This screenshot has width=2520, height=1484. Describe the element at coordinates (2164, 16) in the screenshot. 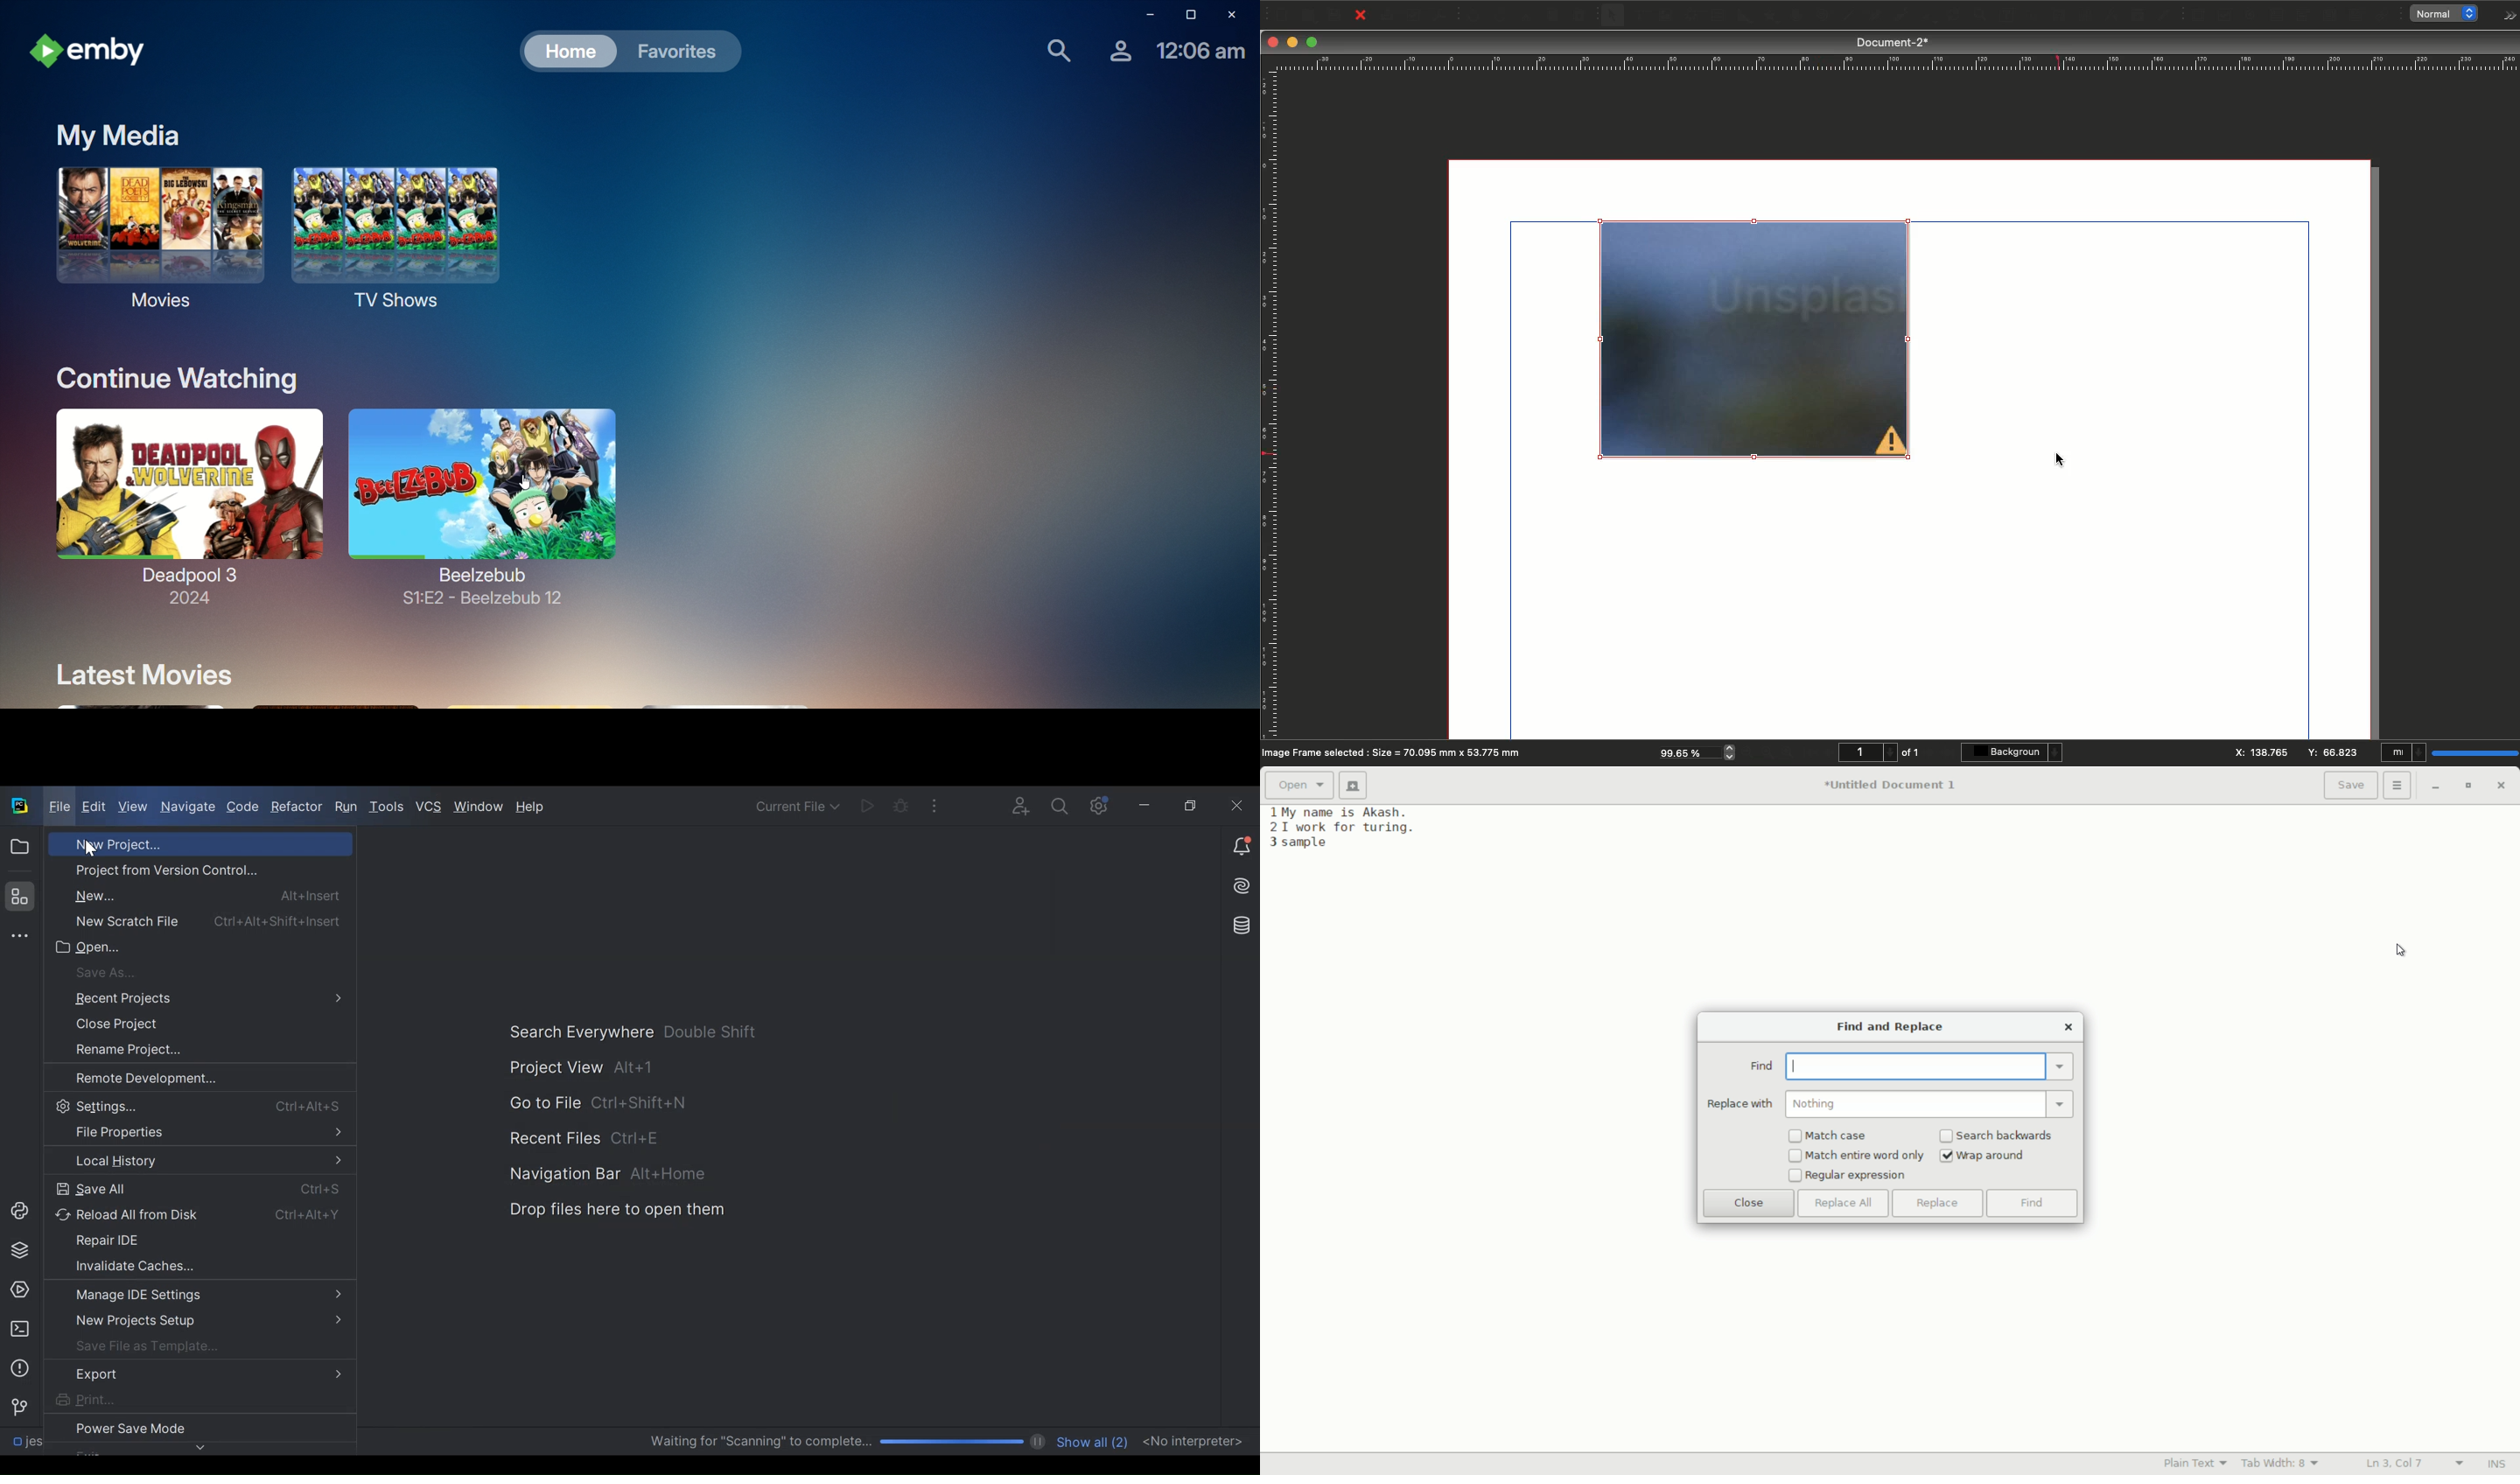

I see `Eye dropper` at that location.